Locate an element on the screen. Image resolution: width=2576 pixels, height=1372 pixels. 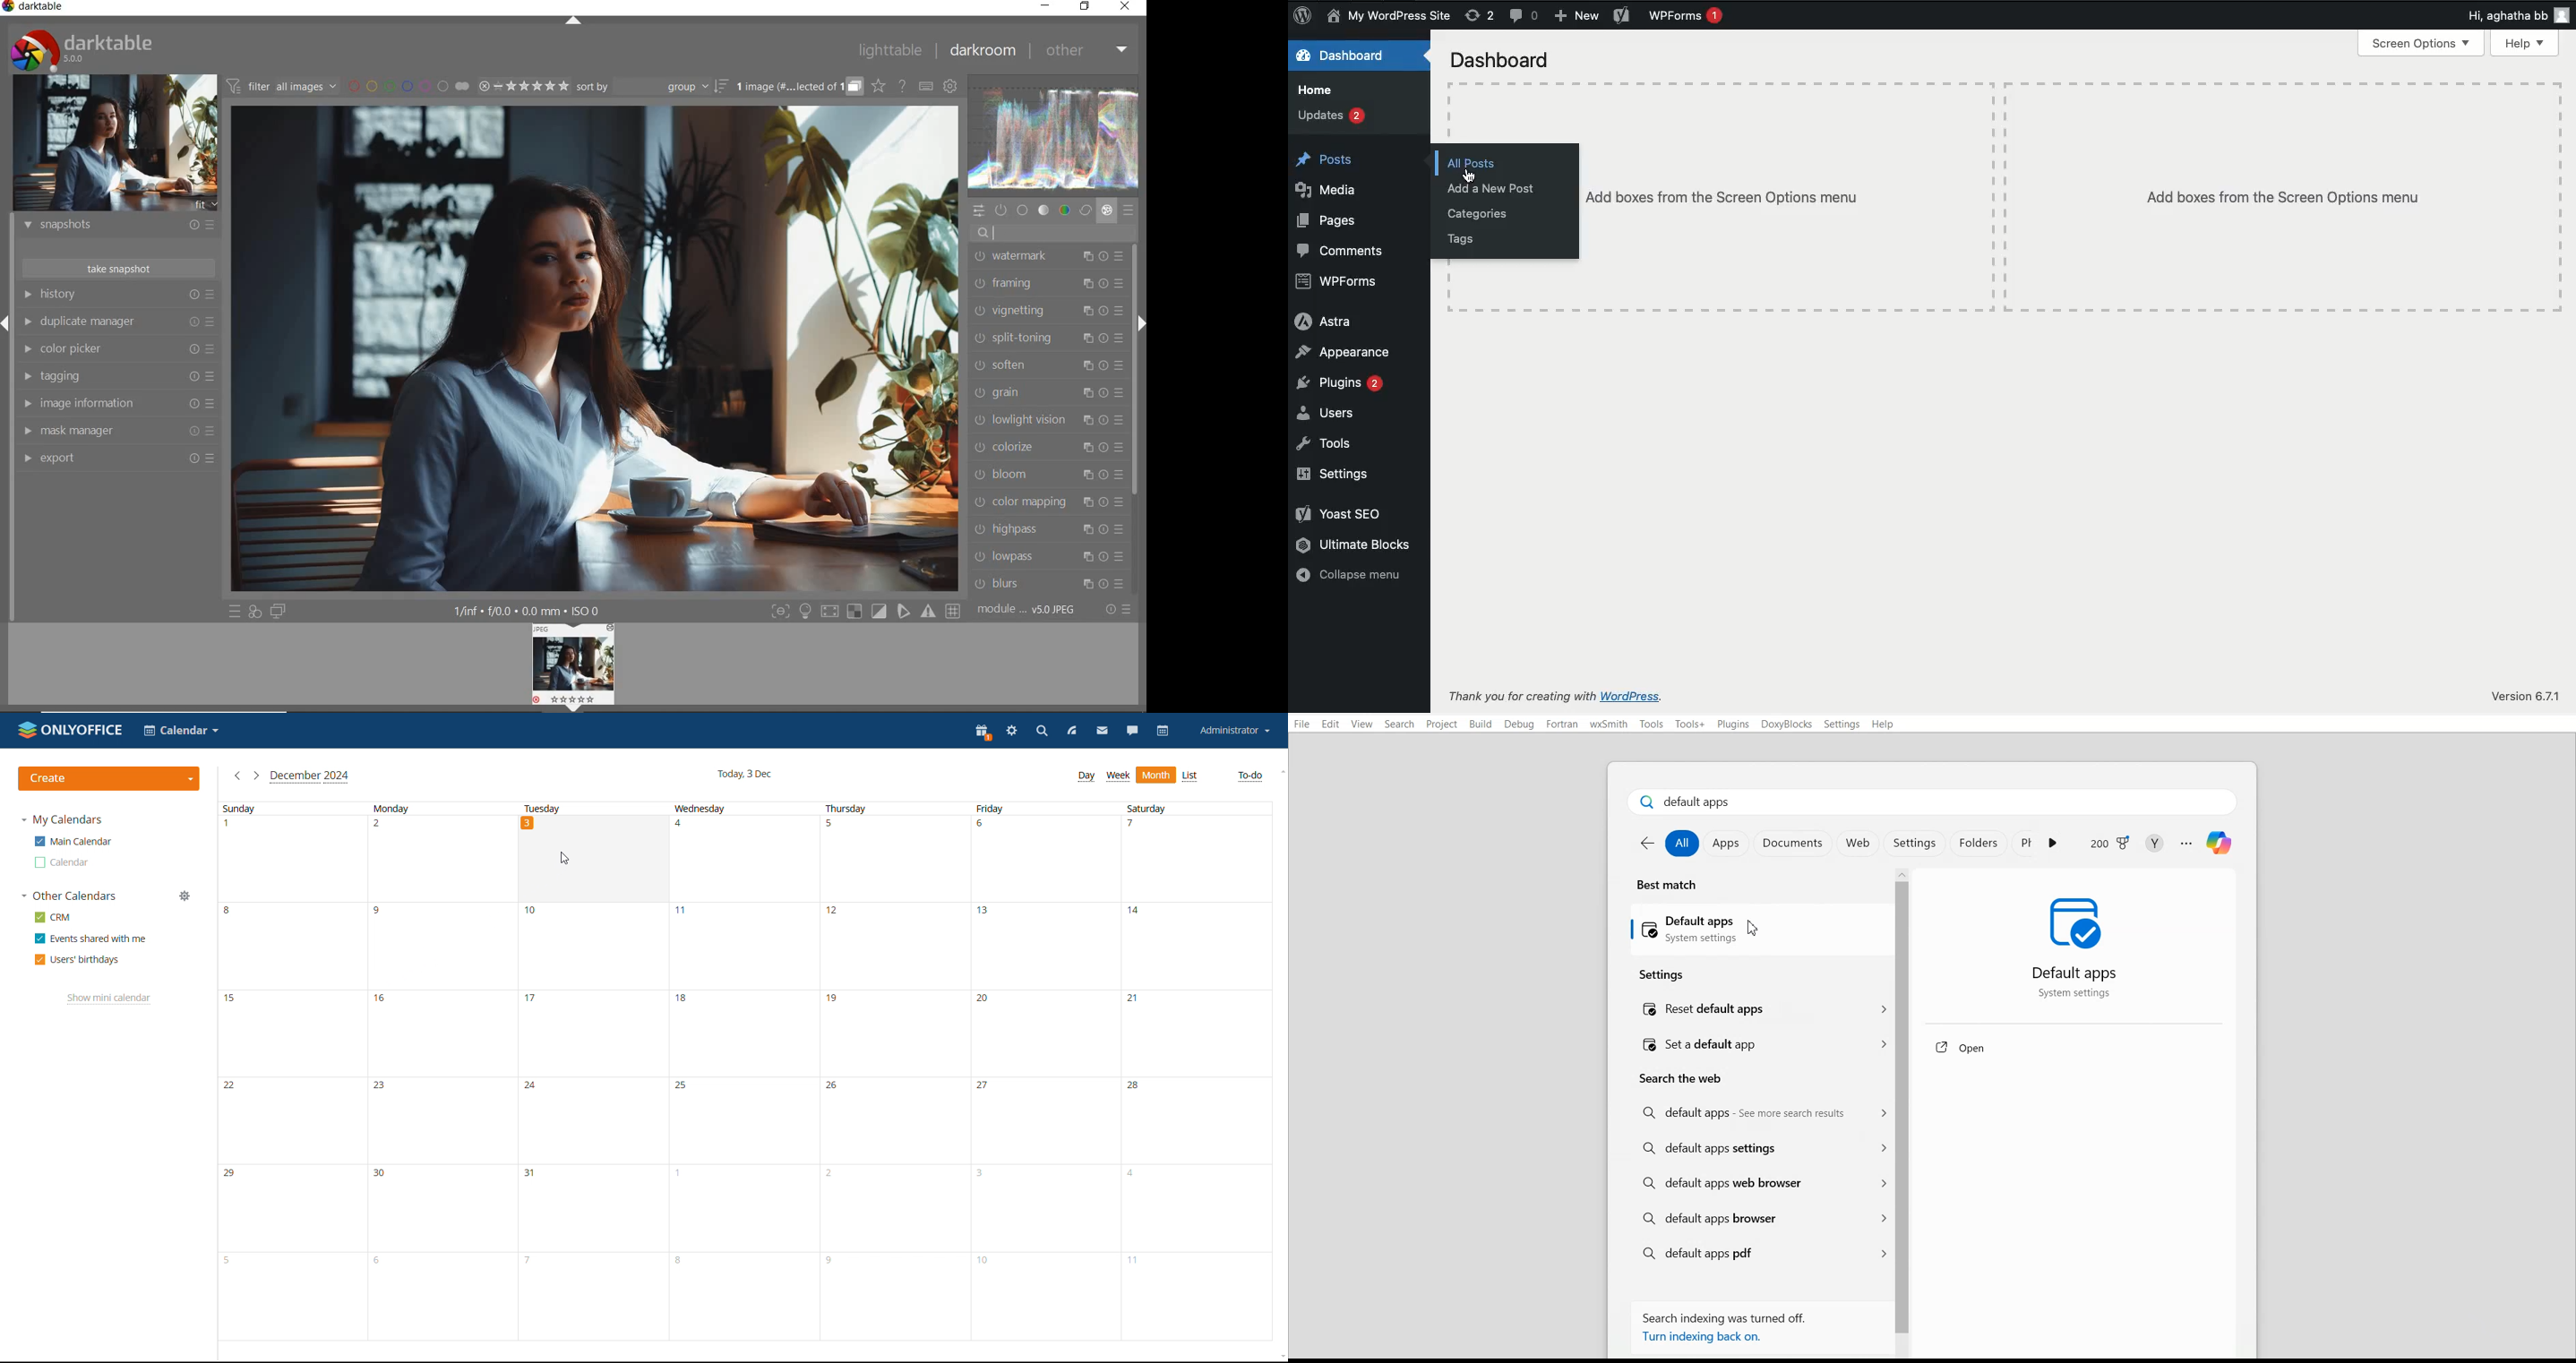
watermark is located at coordinates (1047, 259).